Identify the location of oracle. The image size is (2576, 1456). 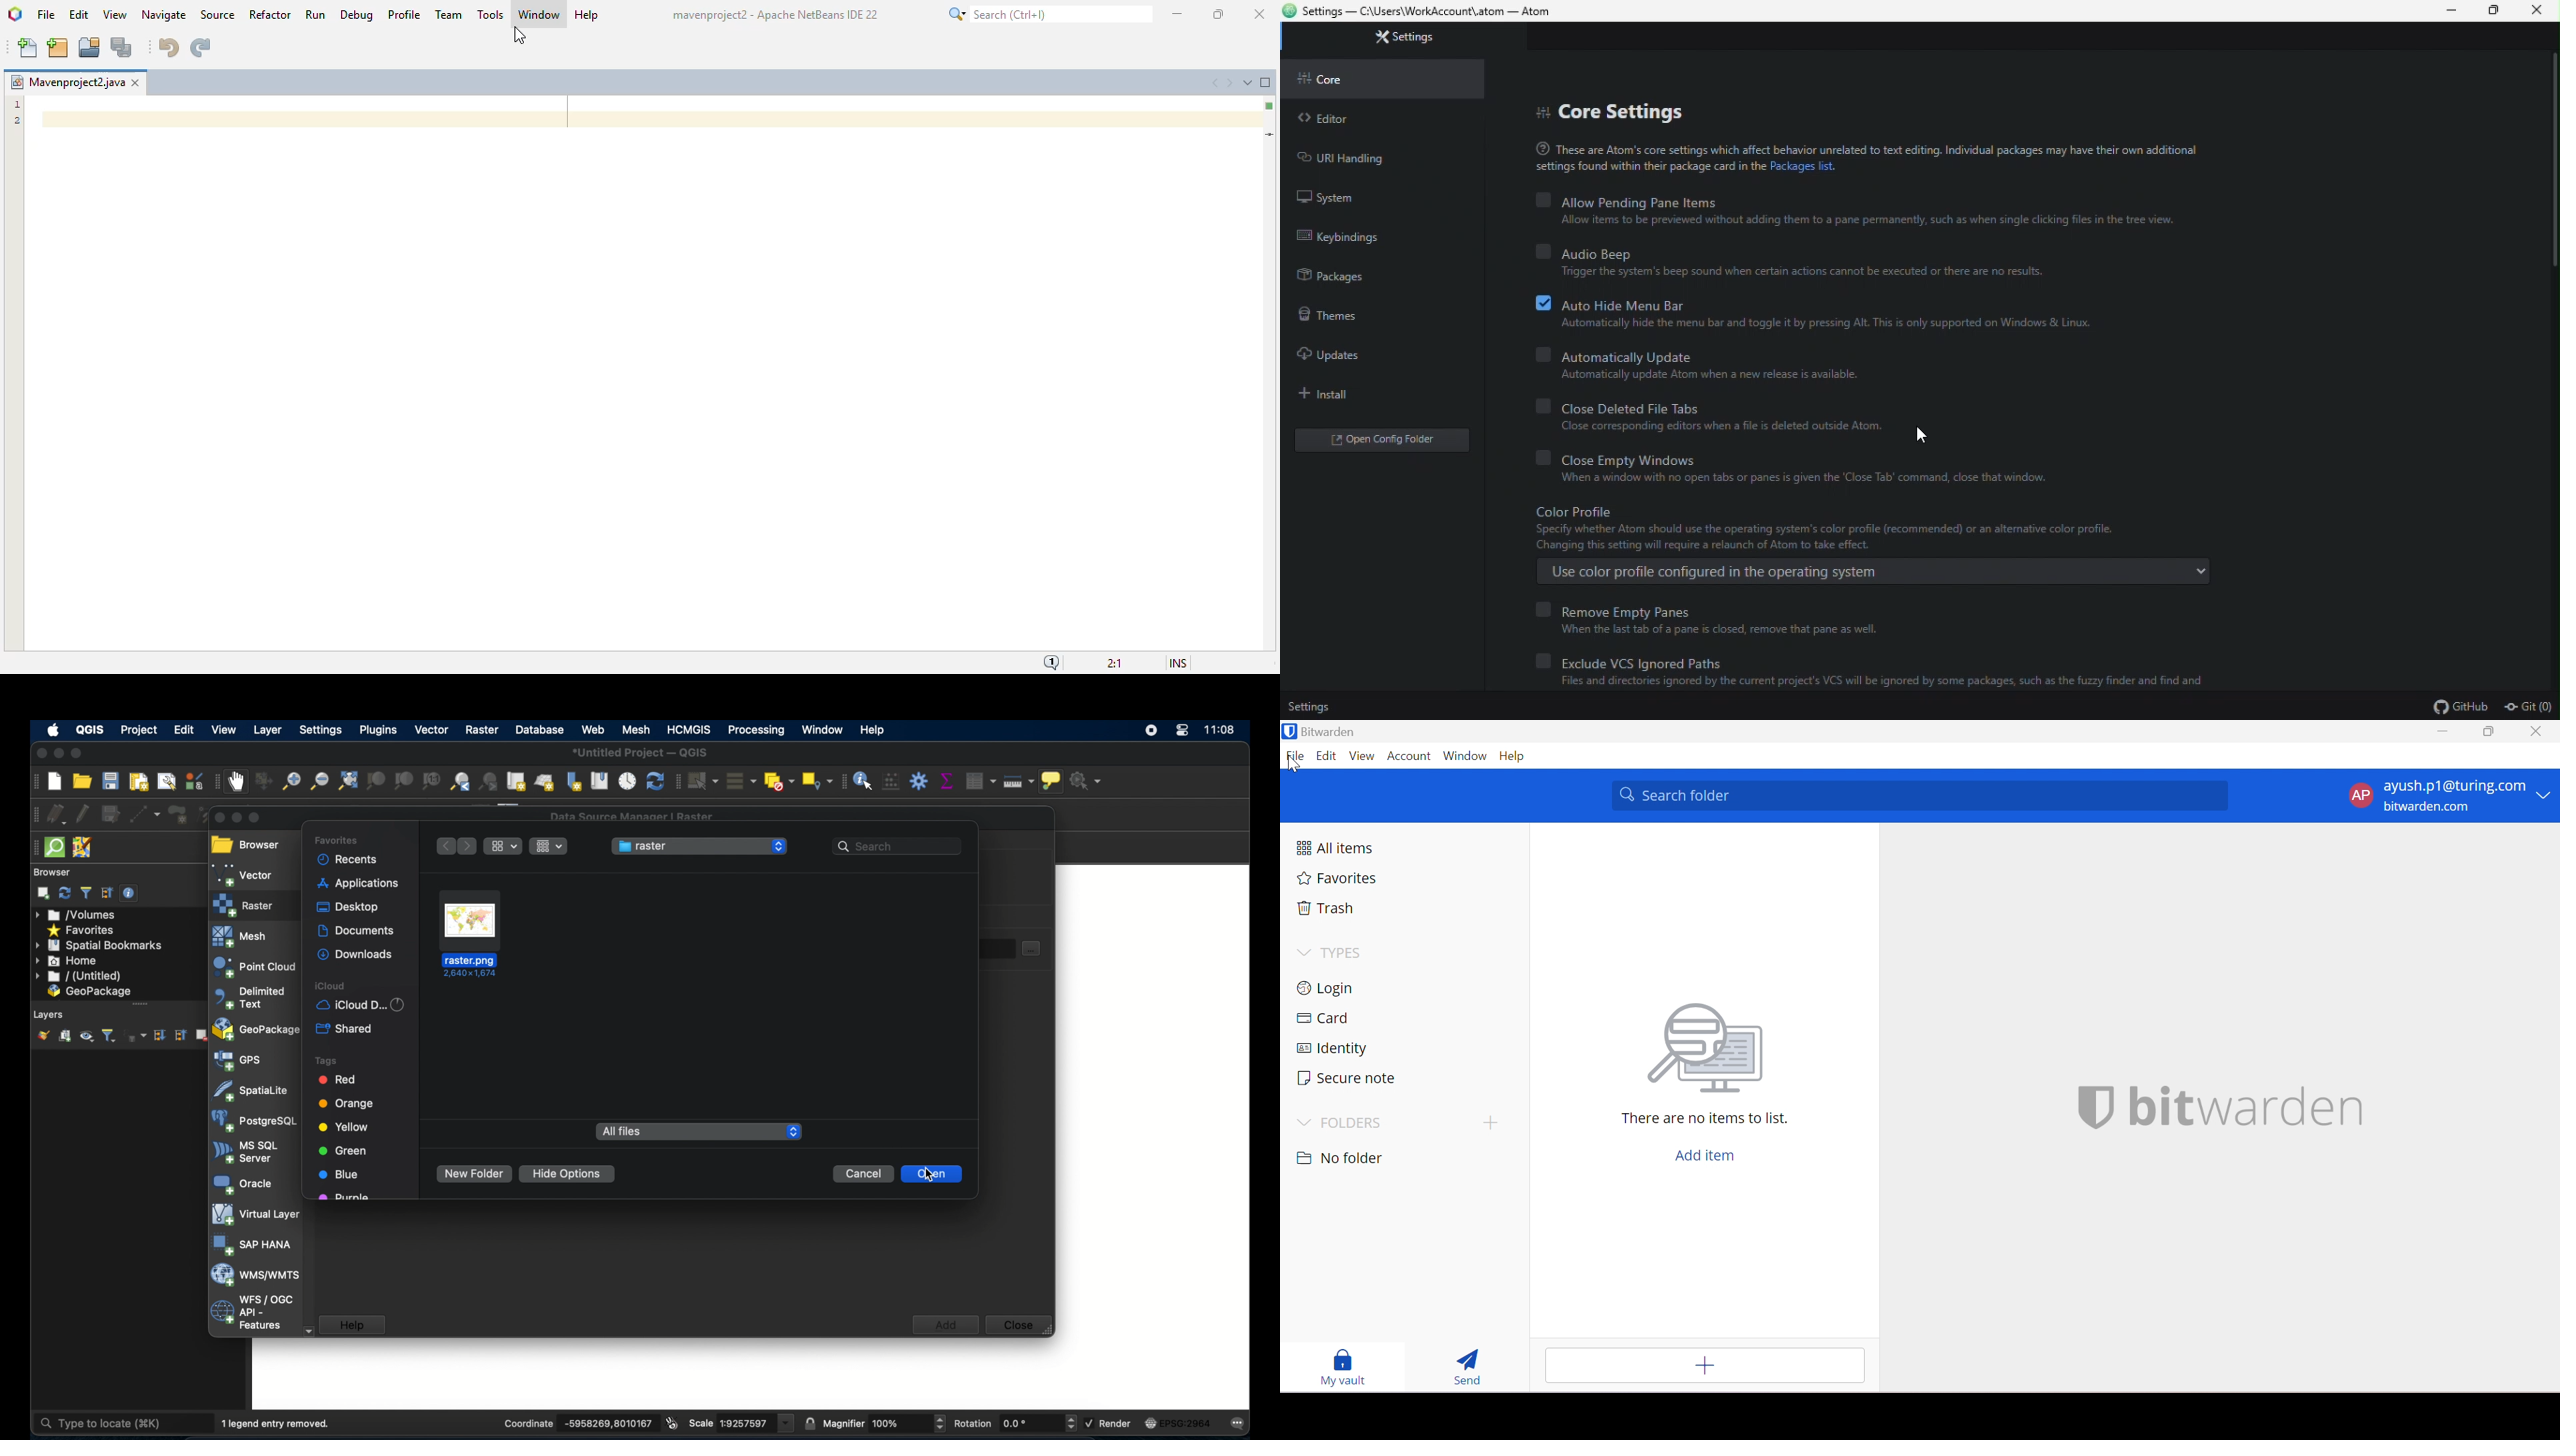
(246, 1183).